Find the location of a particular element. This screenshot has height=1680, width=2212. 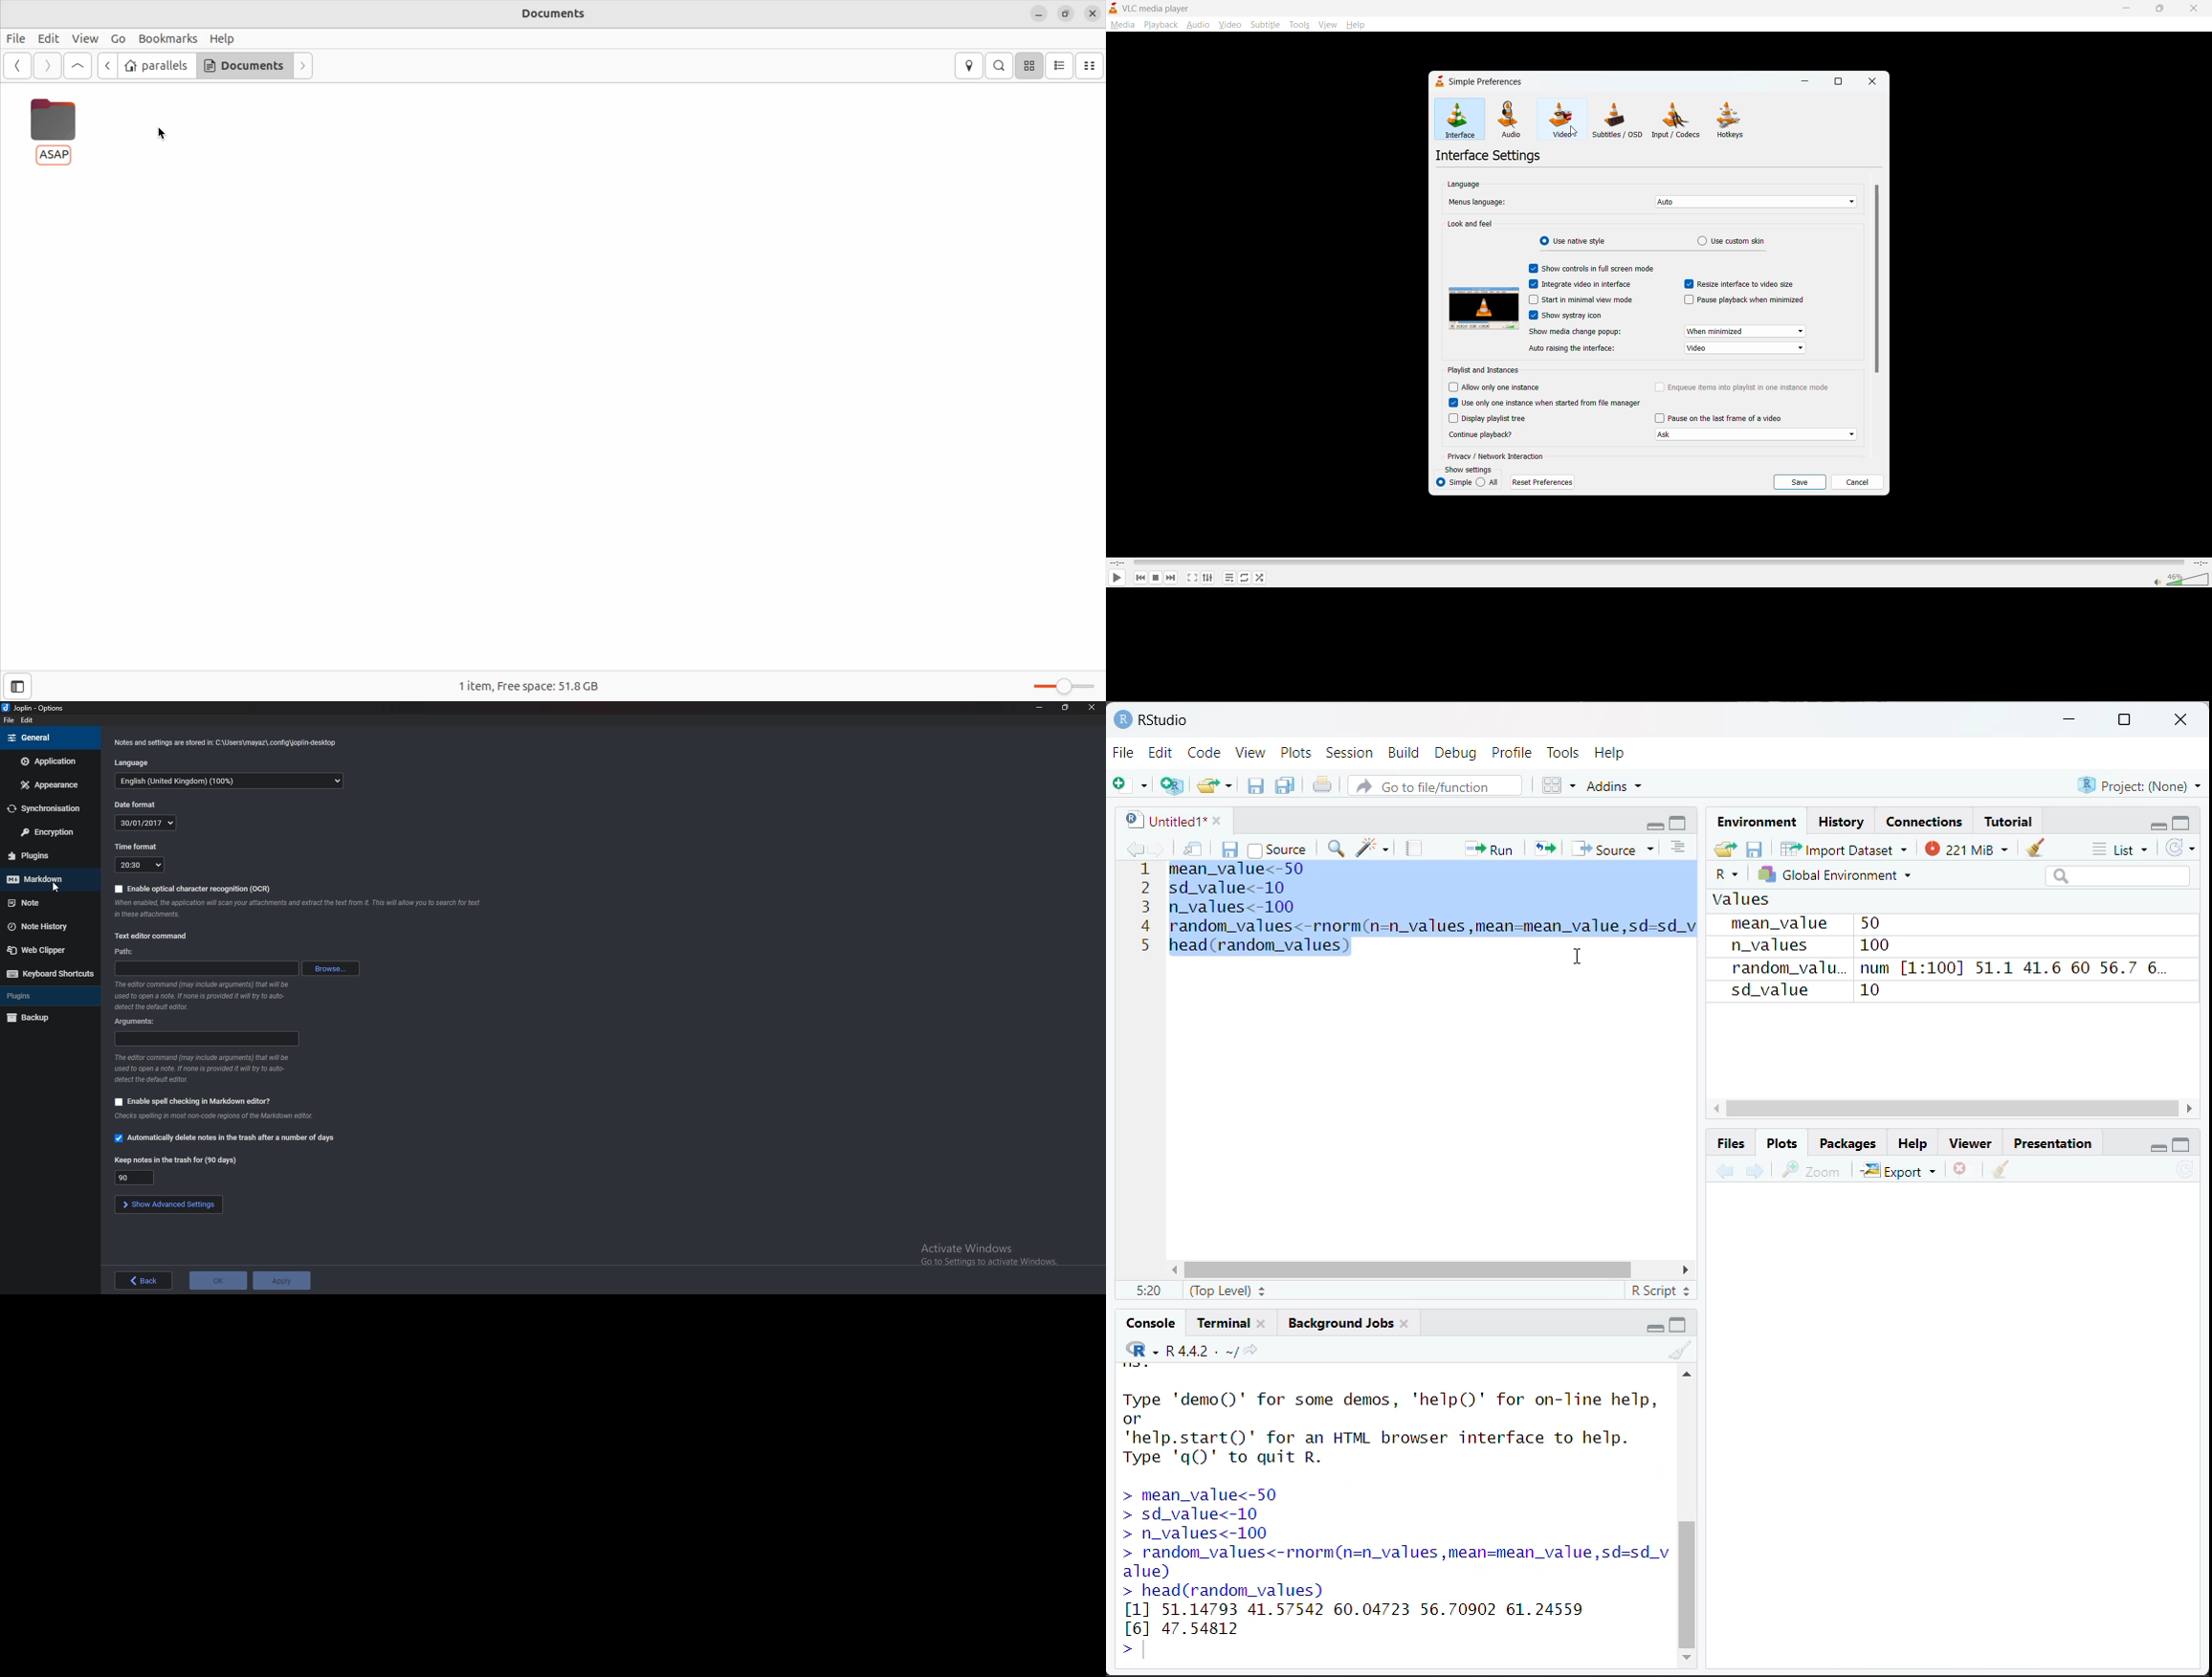

clear objects from workspace is located at coordinates (2031, 844).